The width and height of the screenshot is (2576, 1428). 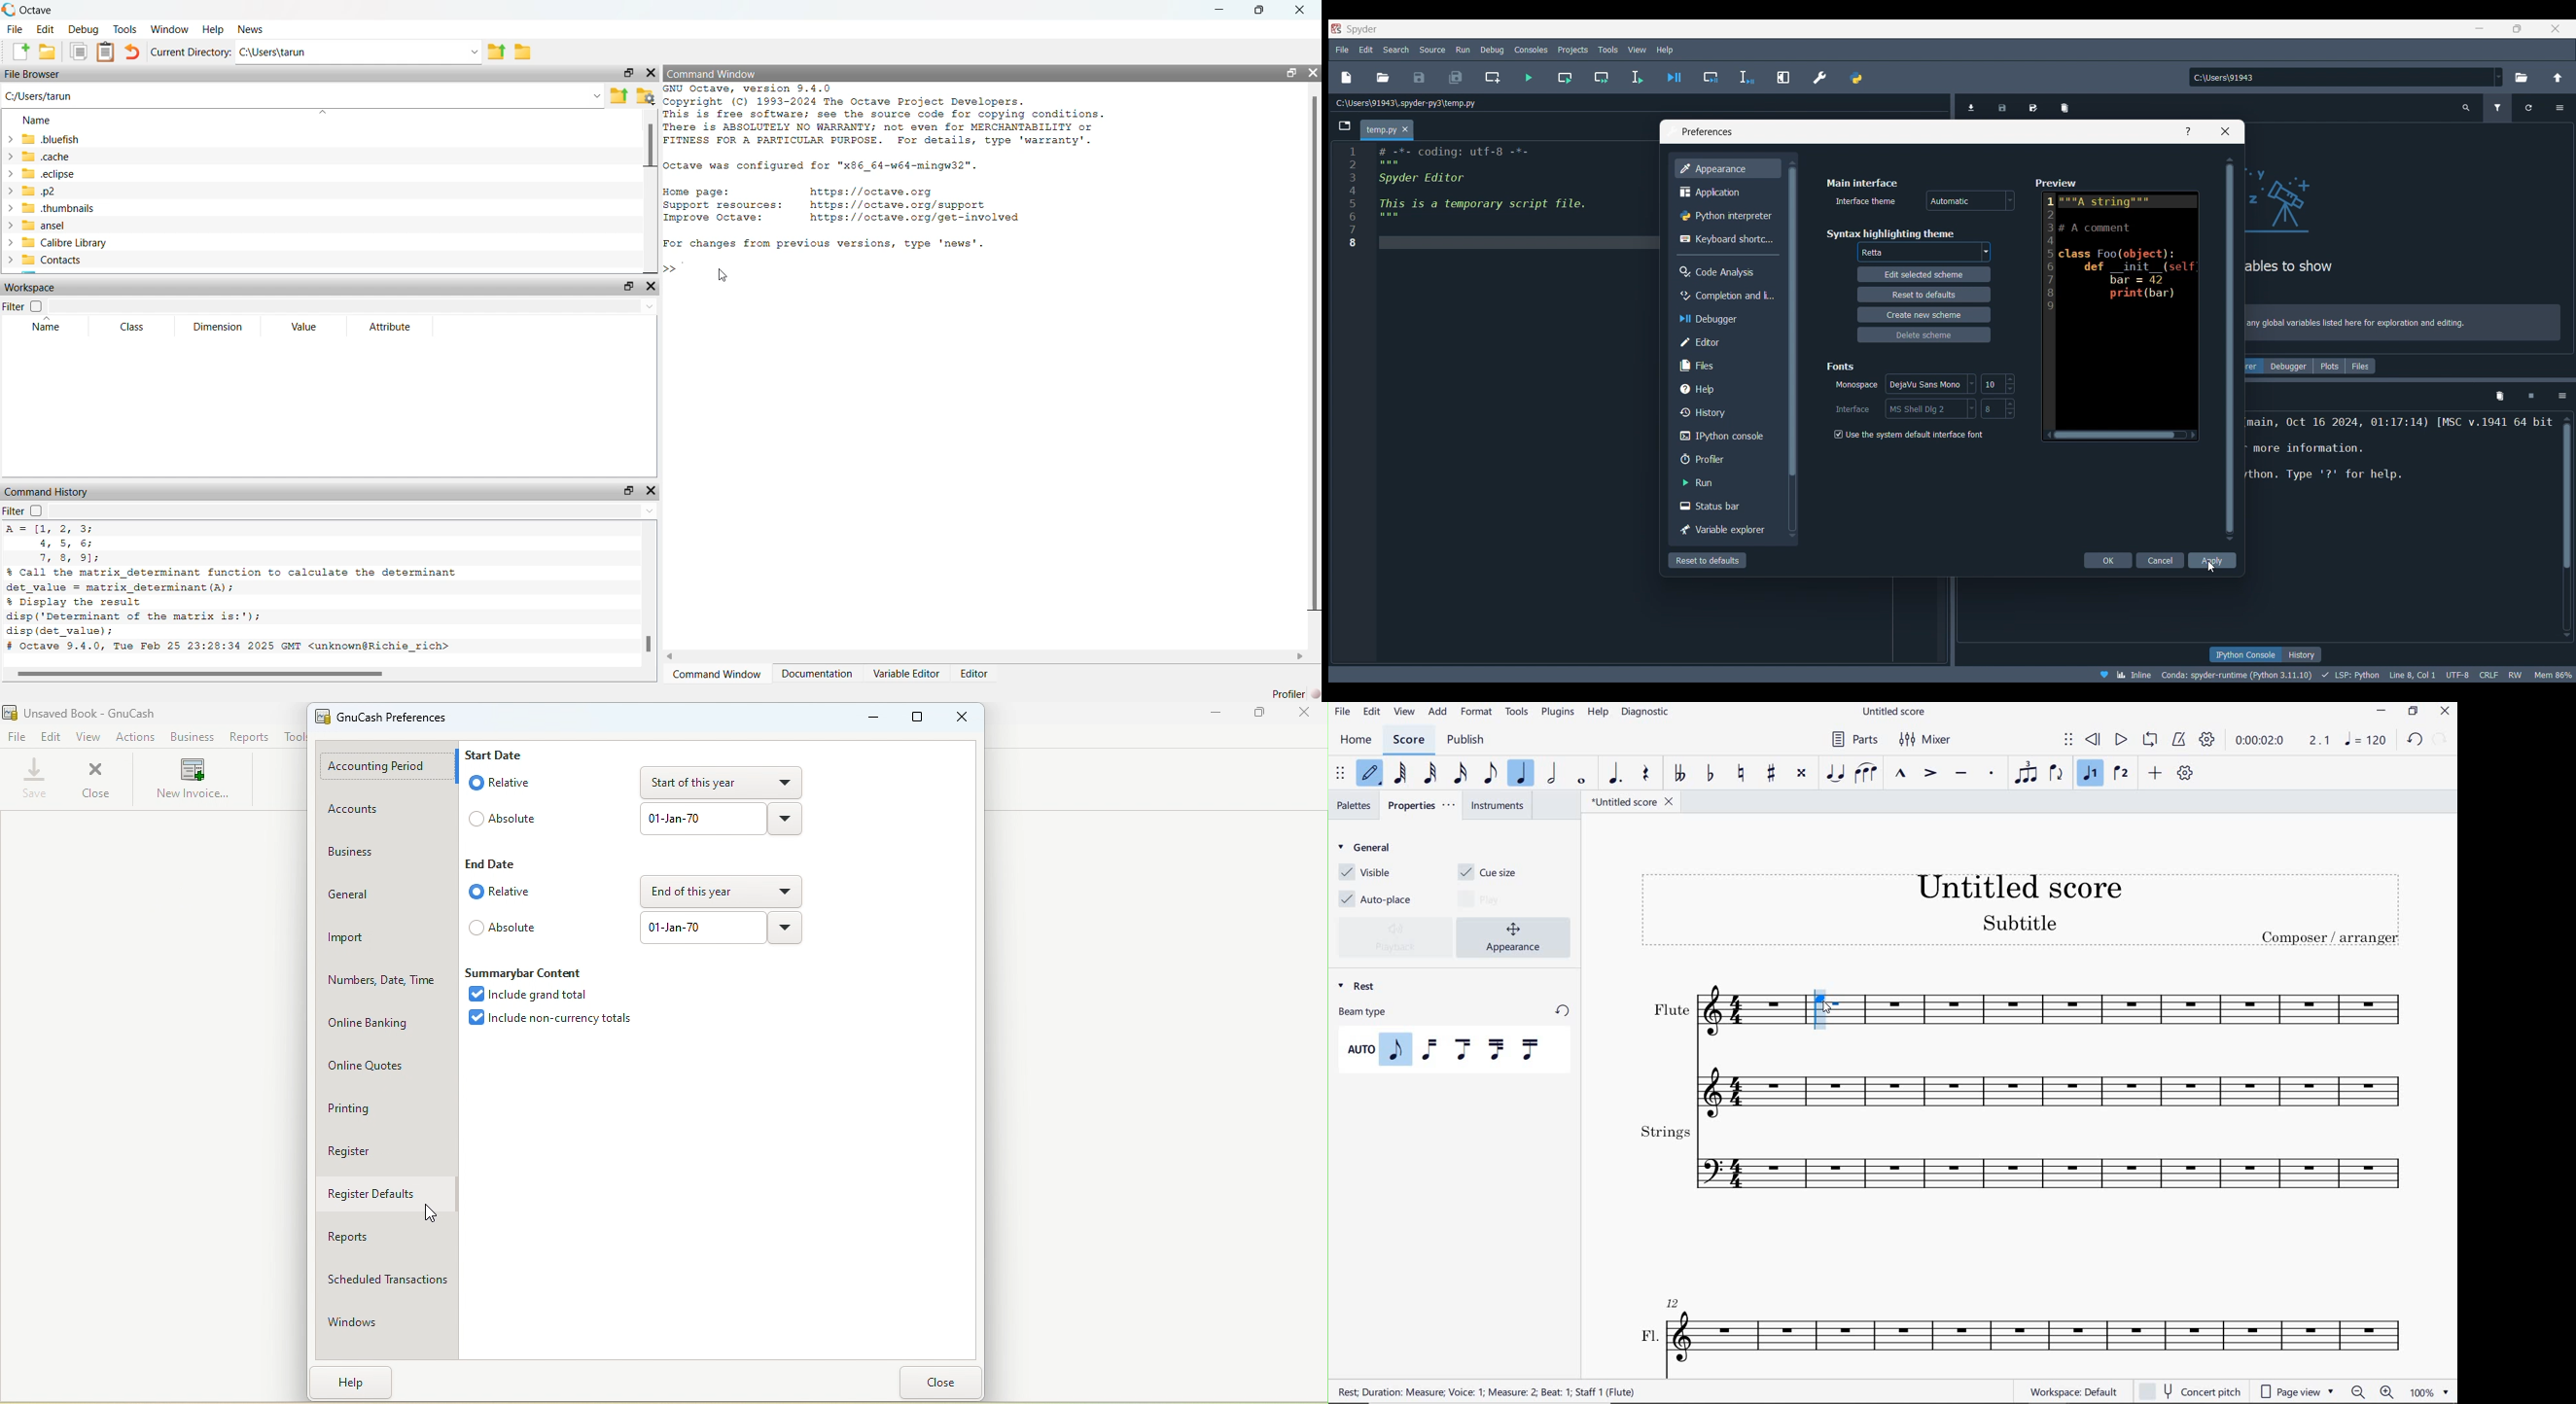 What do you see at coordinates (1930, 408) in the screenshot?
I see `interface font options` at bounding box center [1930, 408].